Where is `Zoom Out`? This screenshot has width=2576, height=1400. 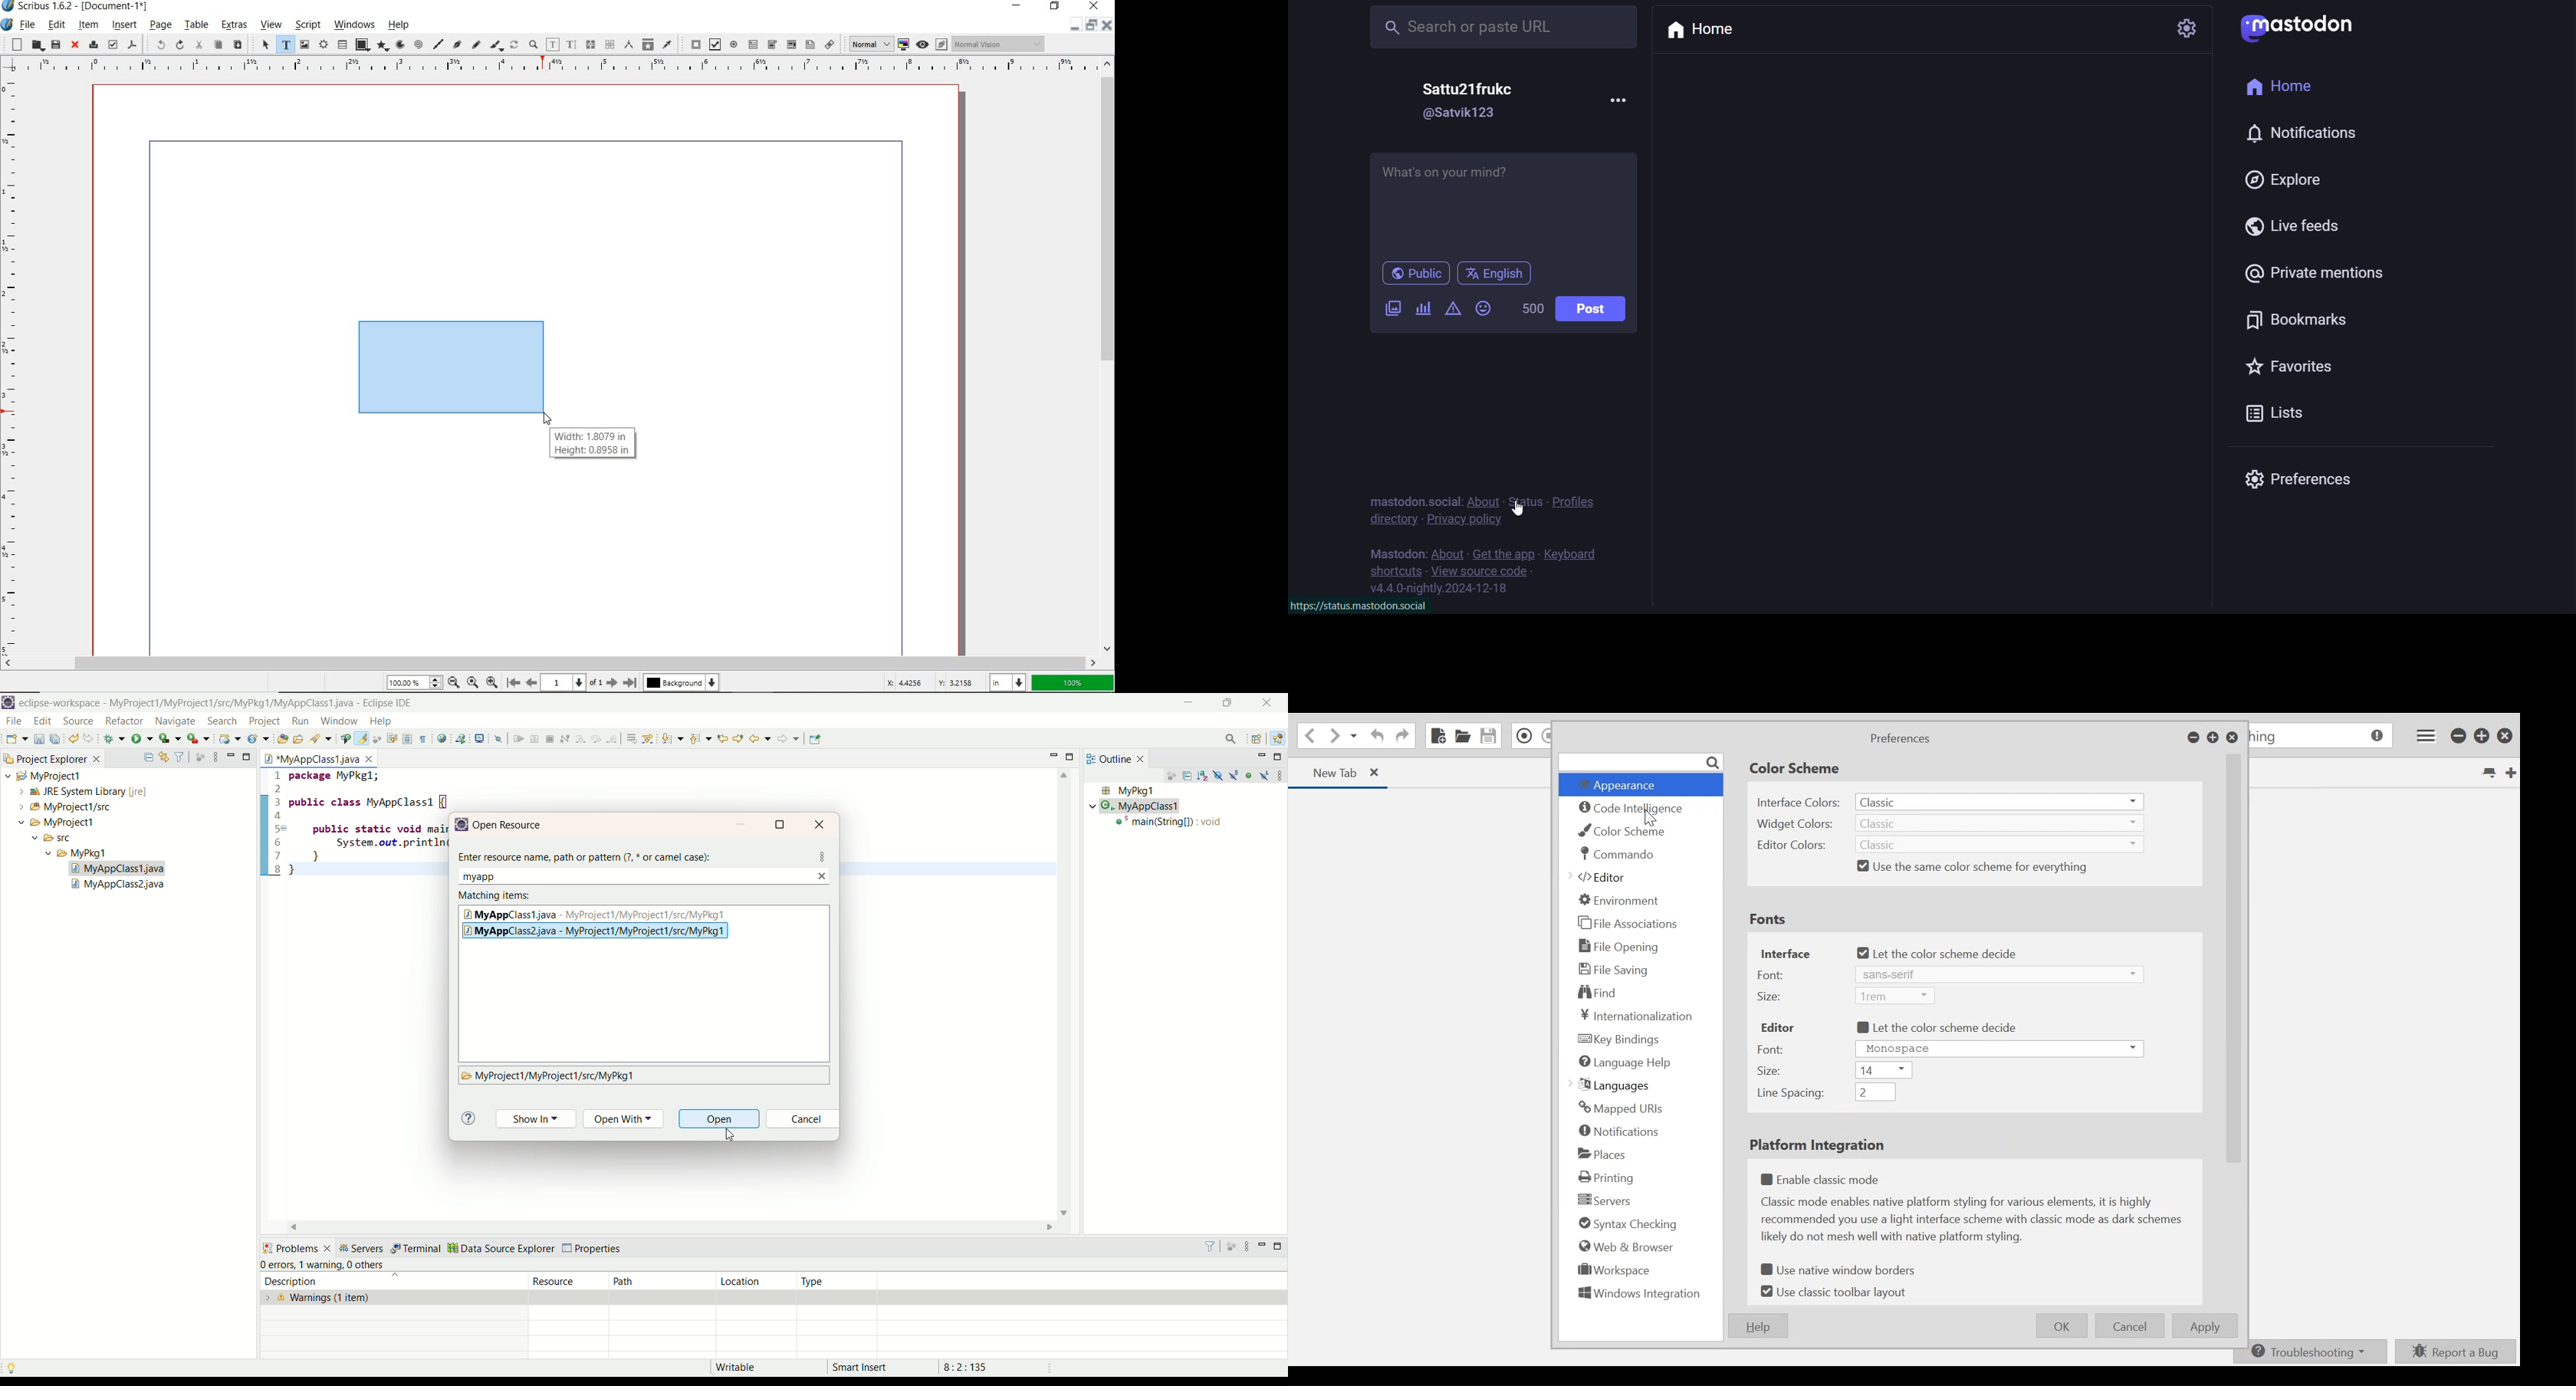
Zoom Out is located at coordinates (455, 684).